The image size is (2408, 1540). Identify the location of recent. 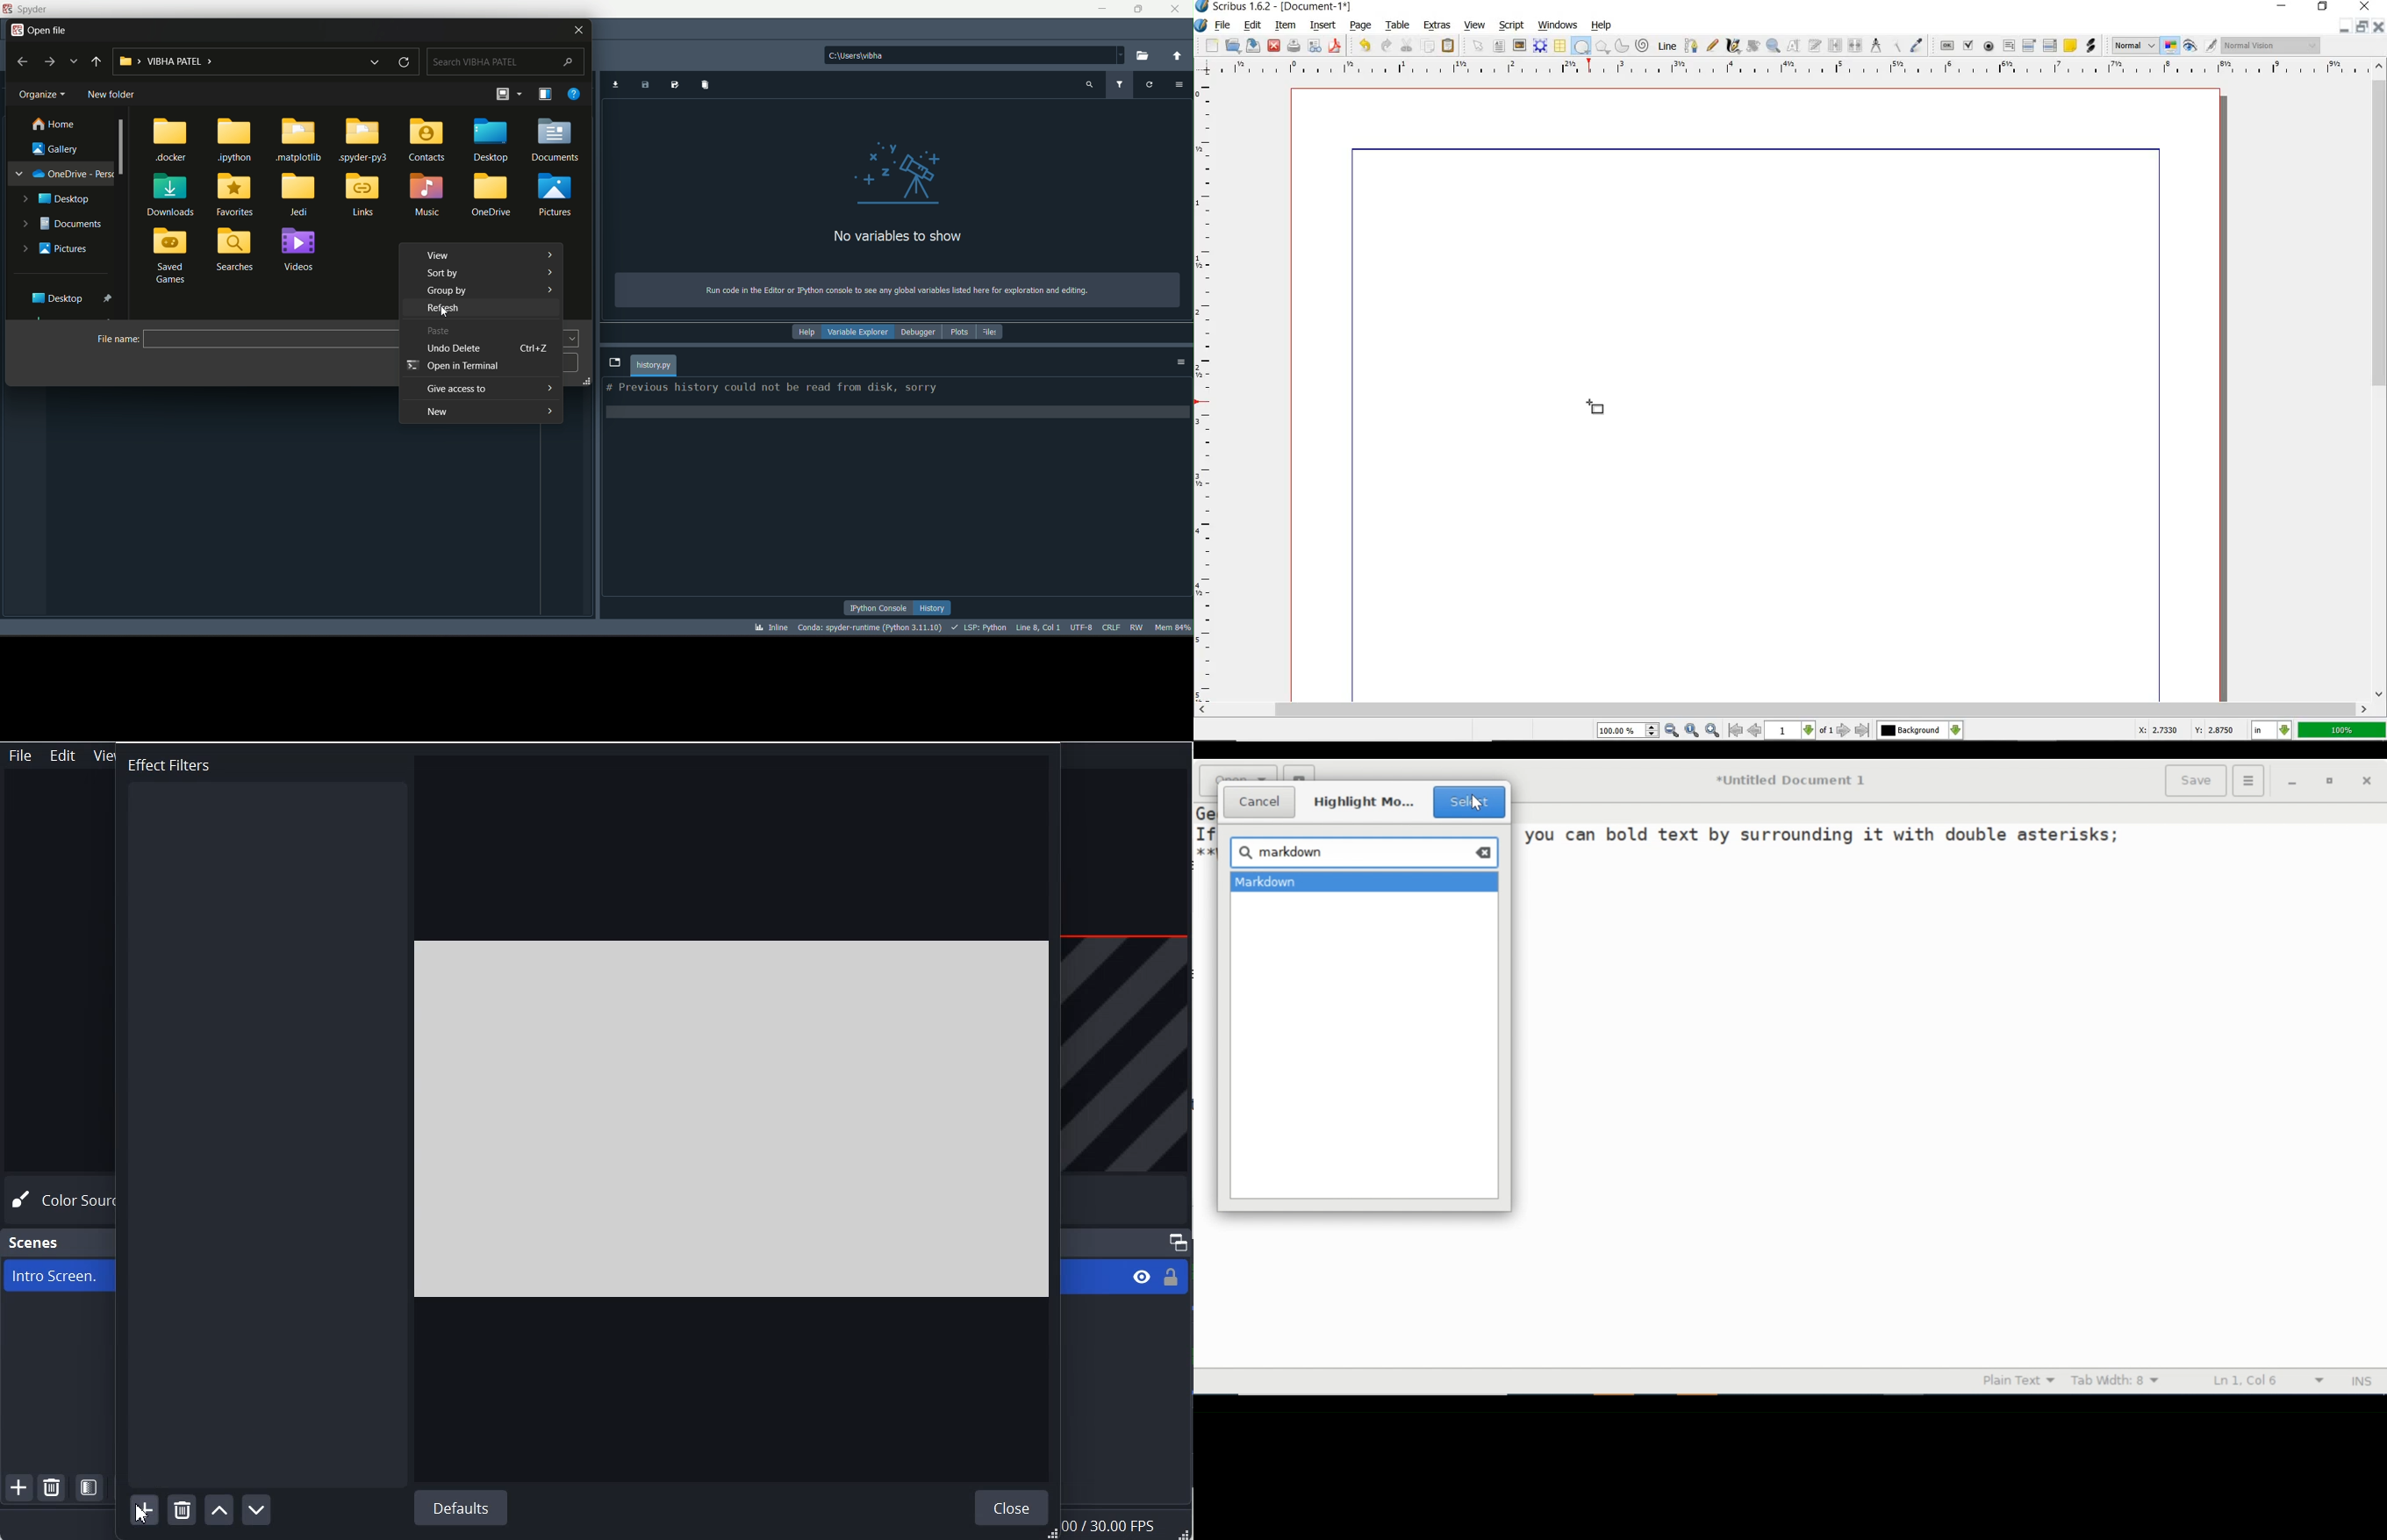
(73, 62).